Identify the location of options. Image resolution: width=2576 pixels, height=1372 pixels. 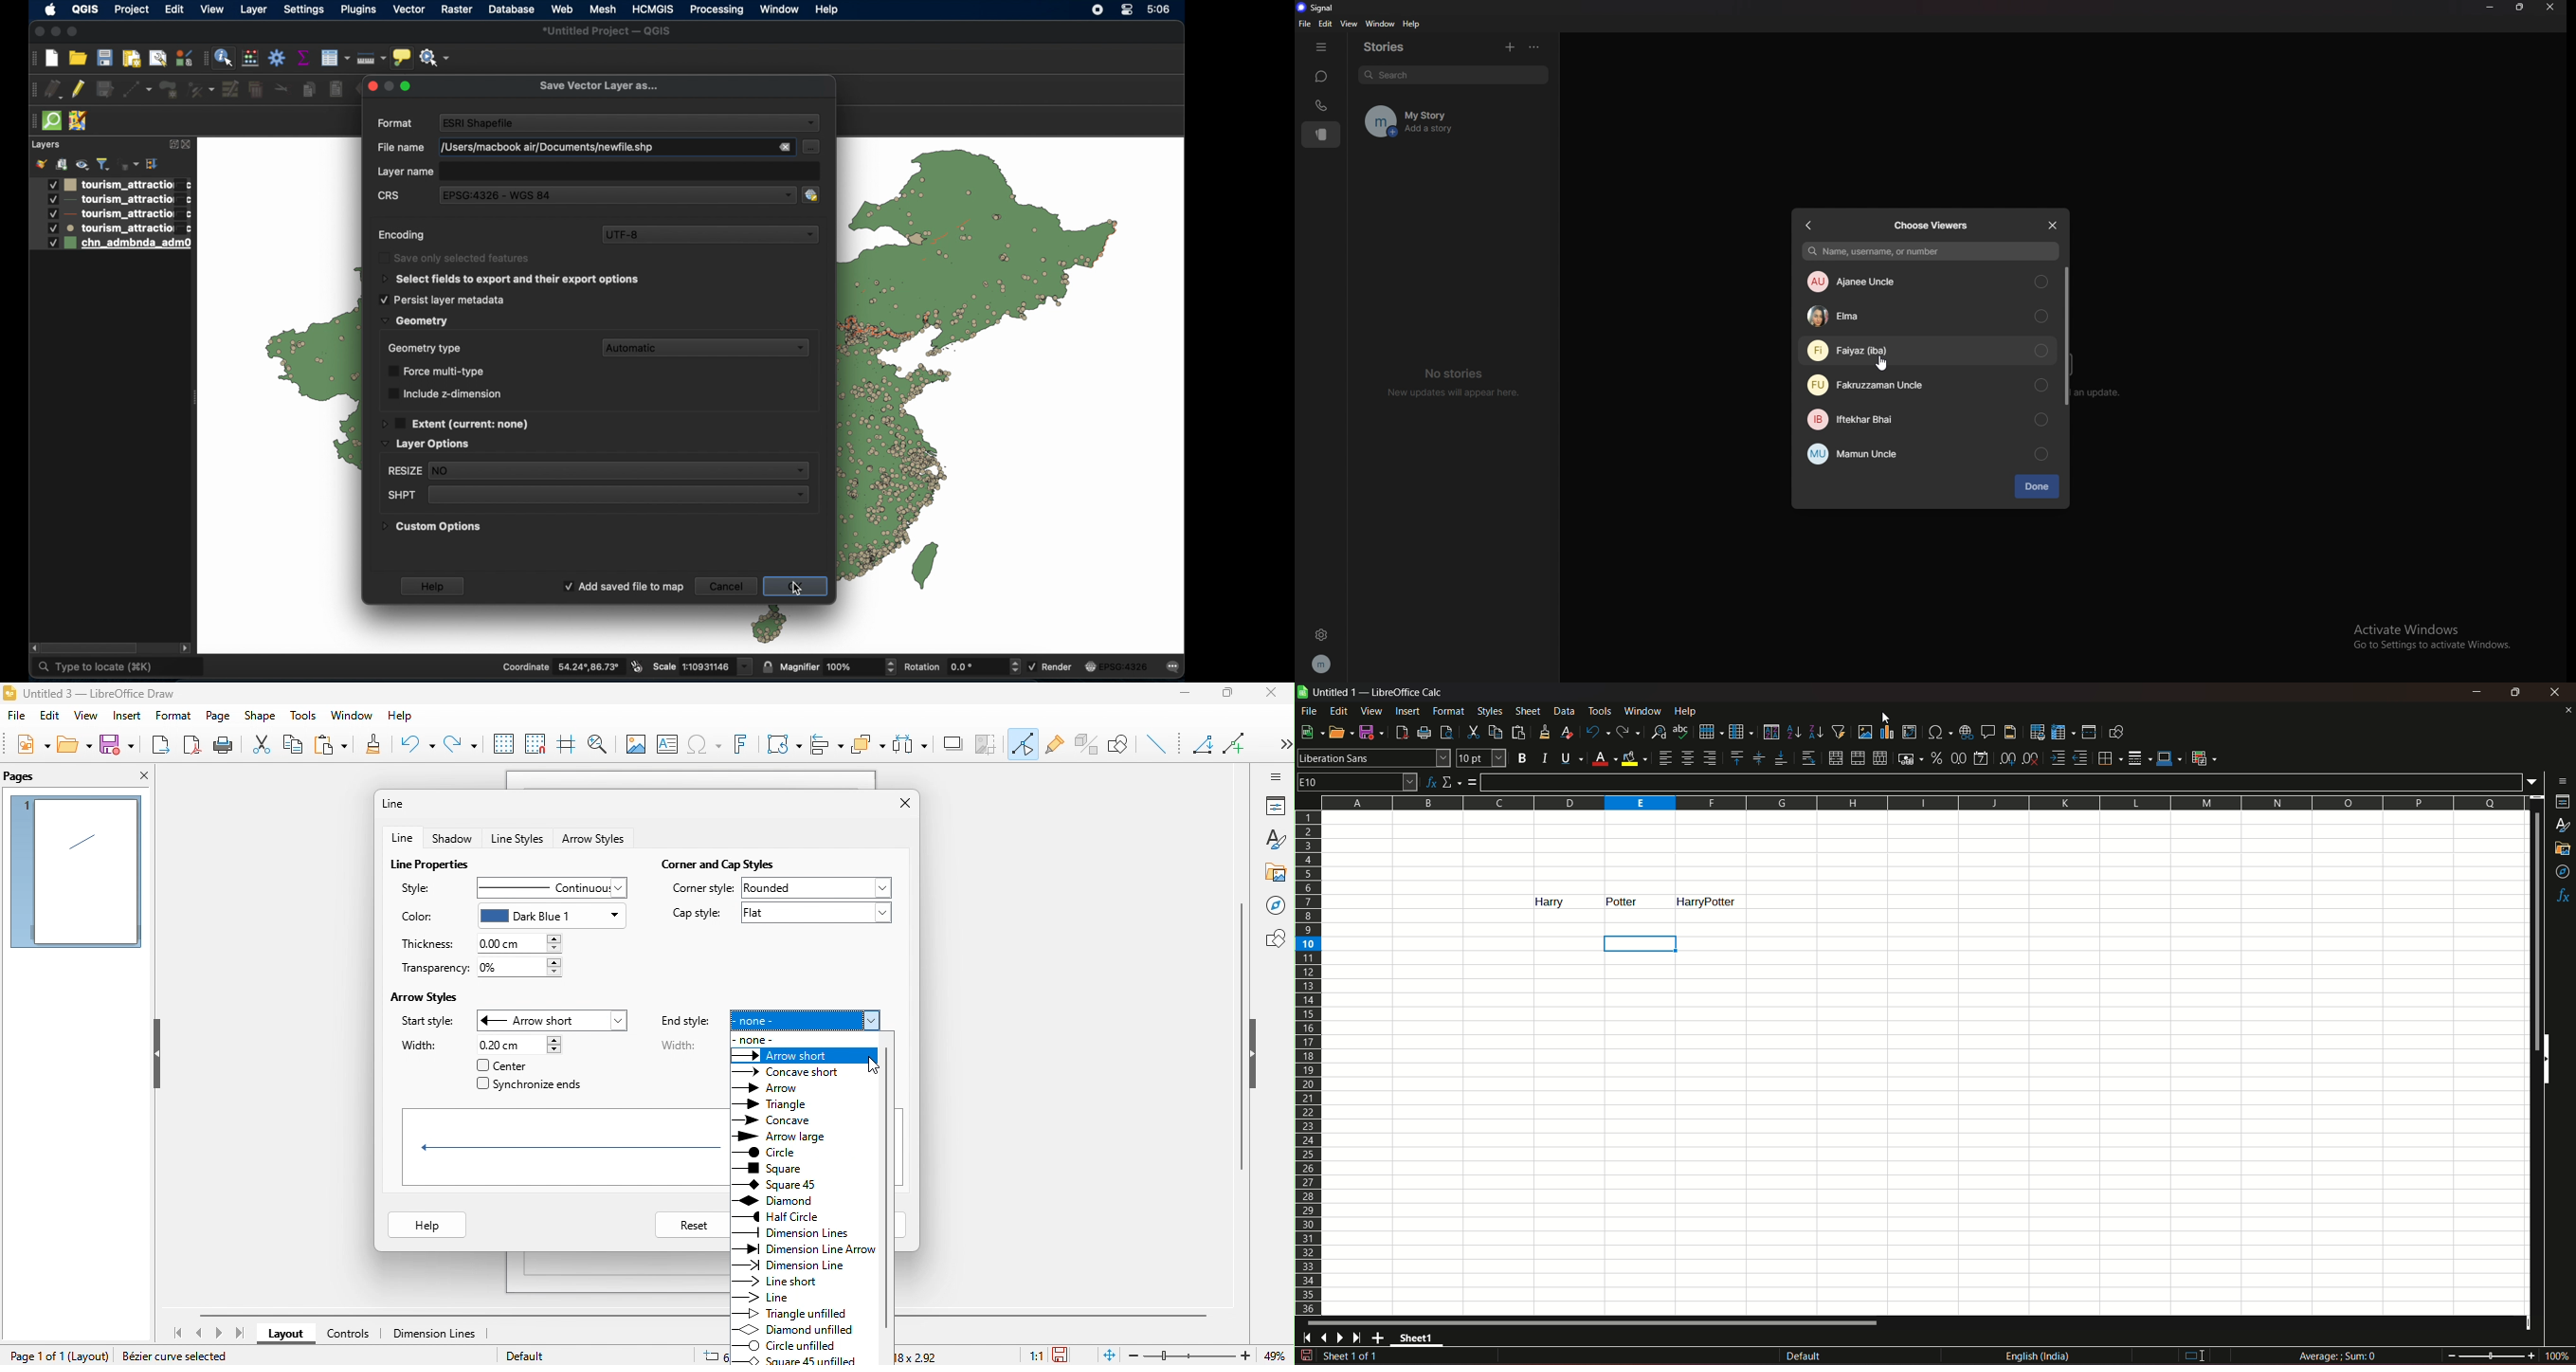
(1537, 46).